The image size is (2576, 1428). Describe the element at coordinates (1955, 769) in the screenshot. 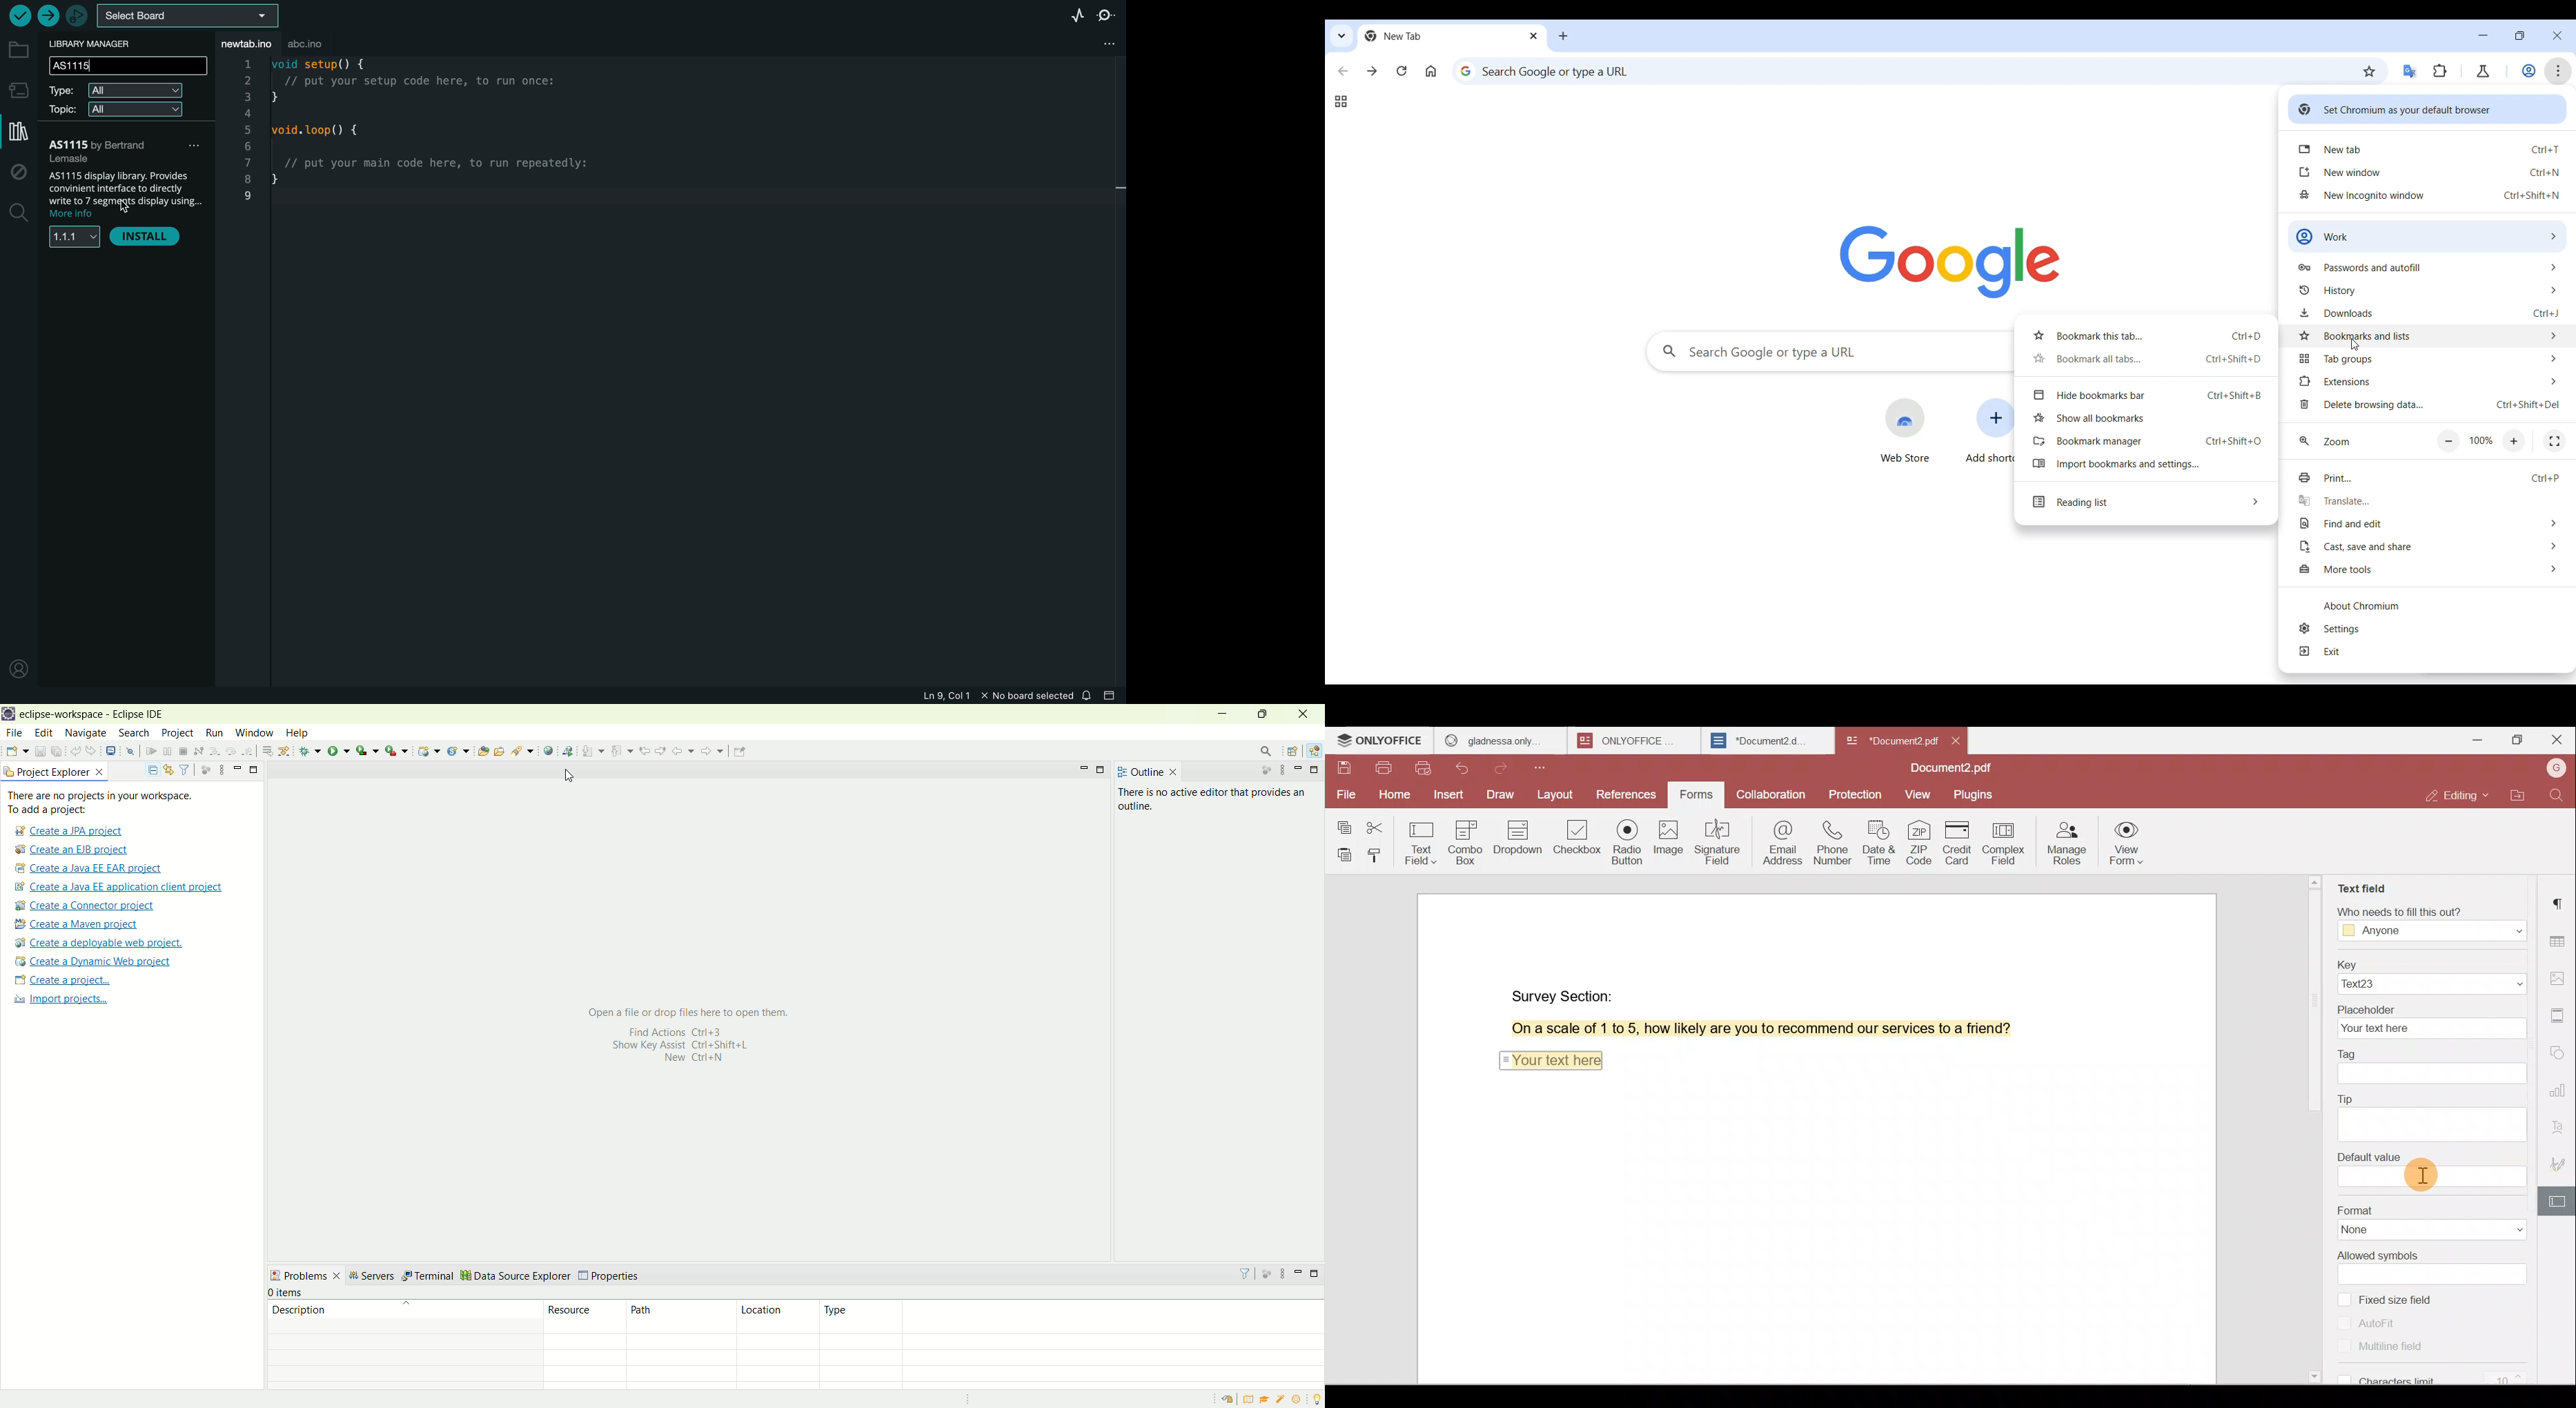

I see `Document name` at that location.